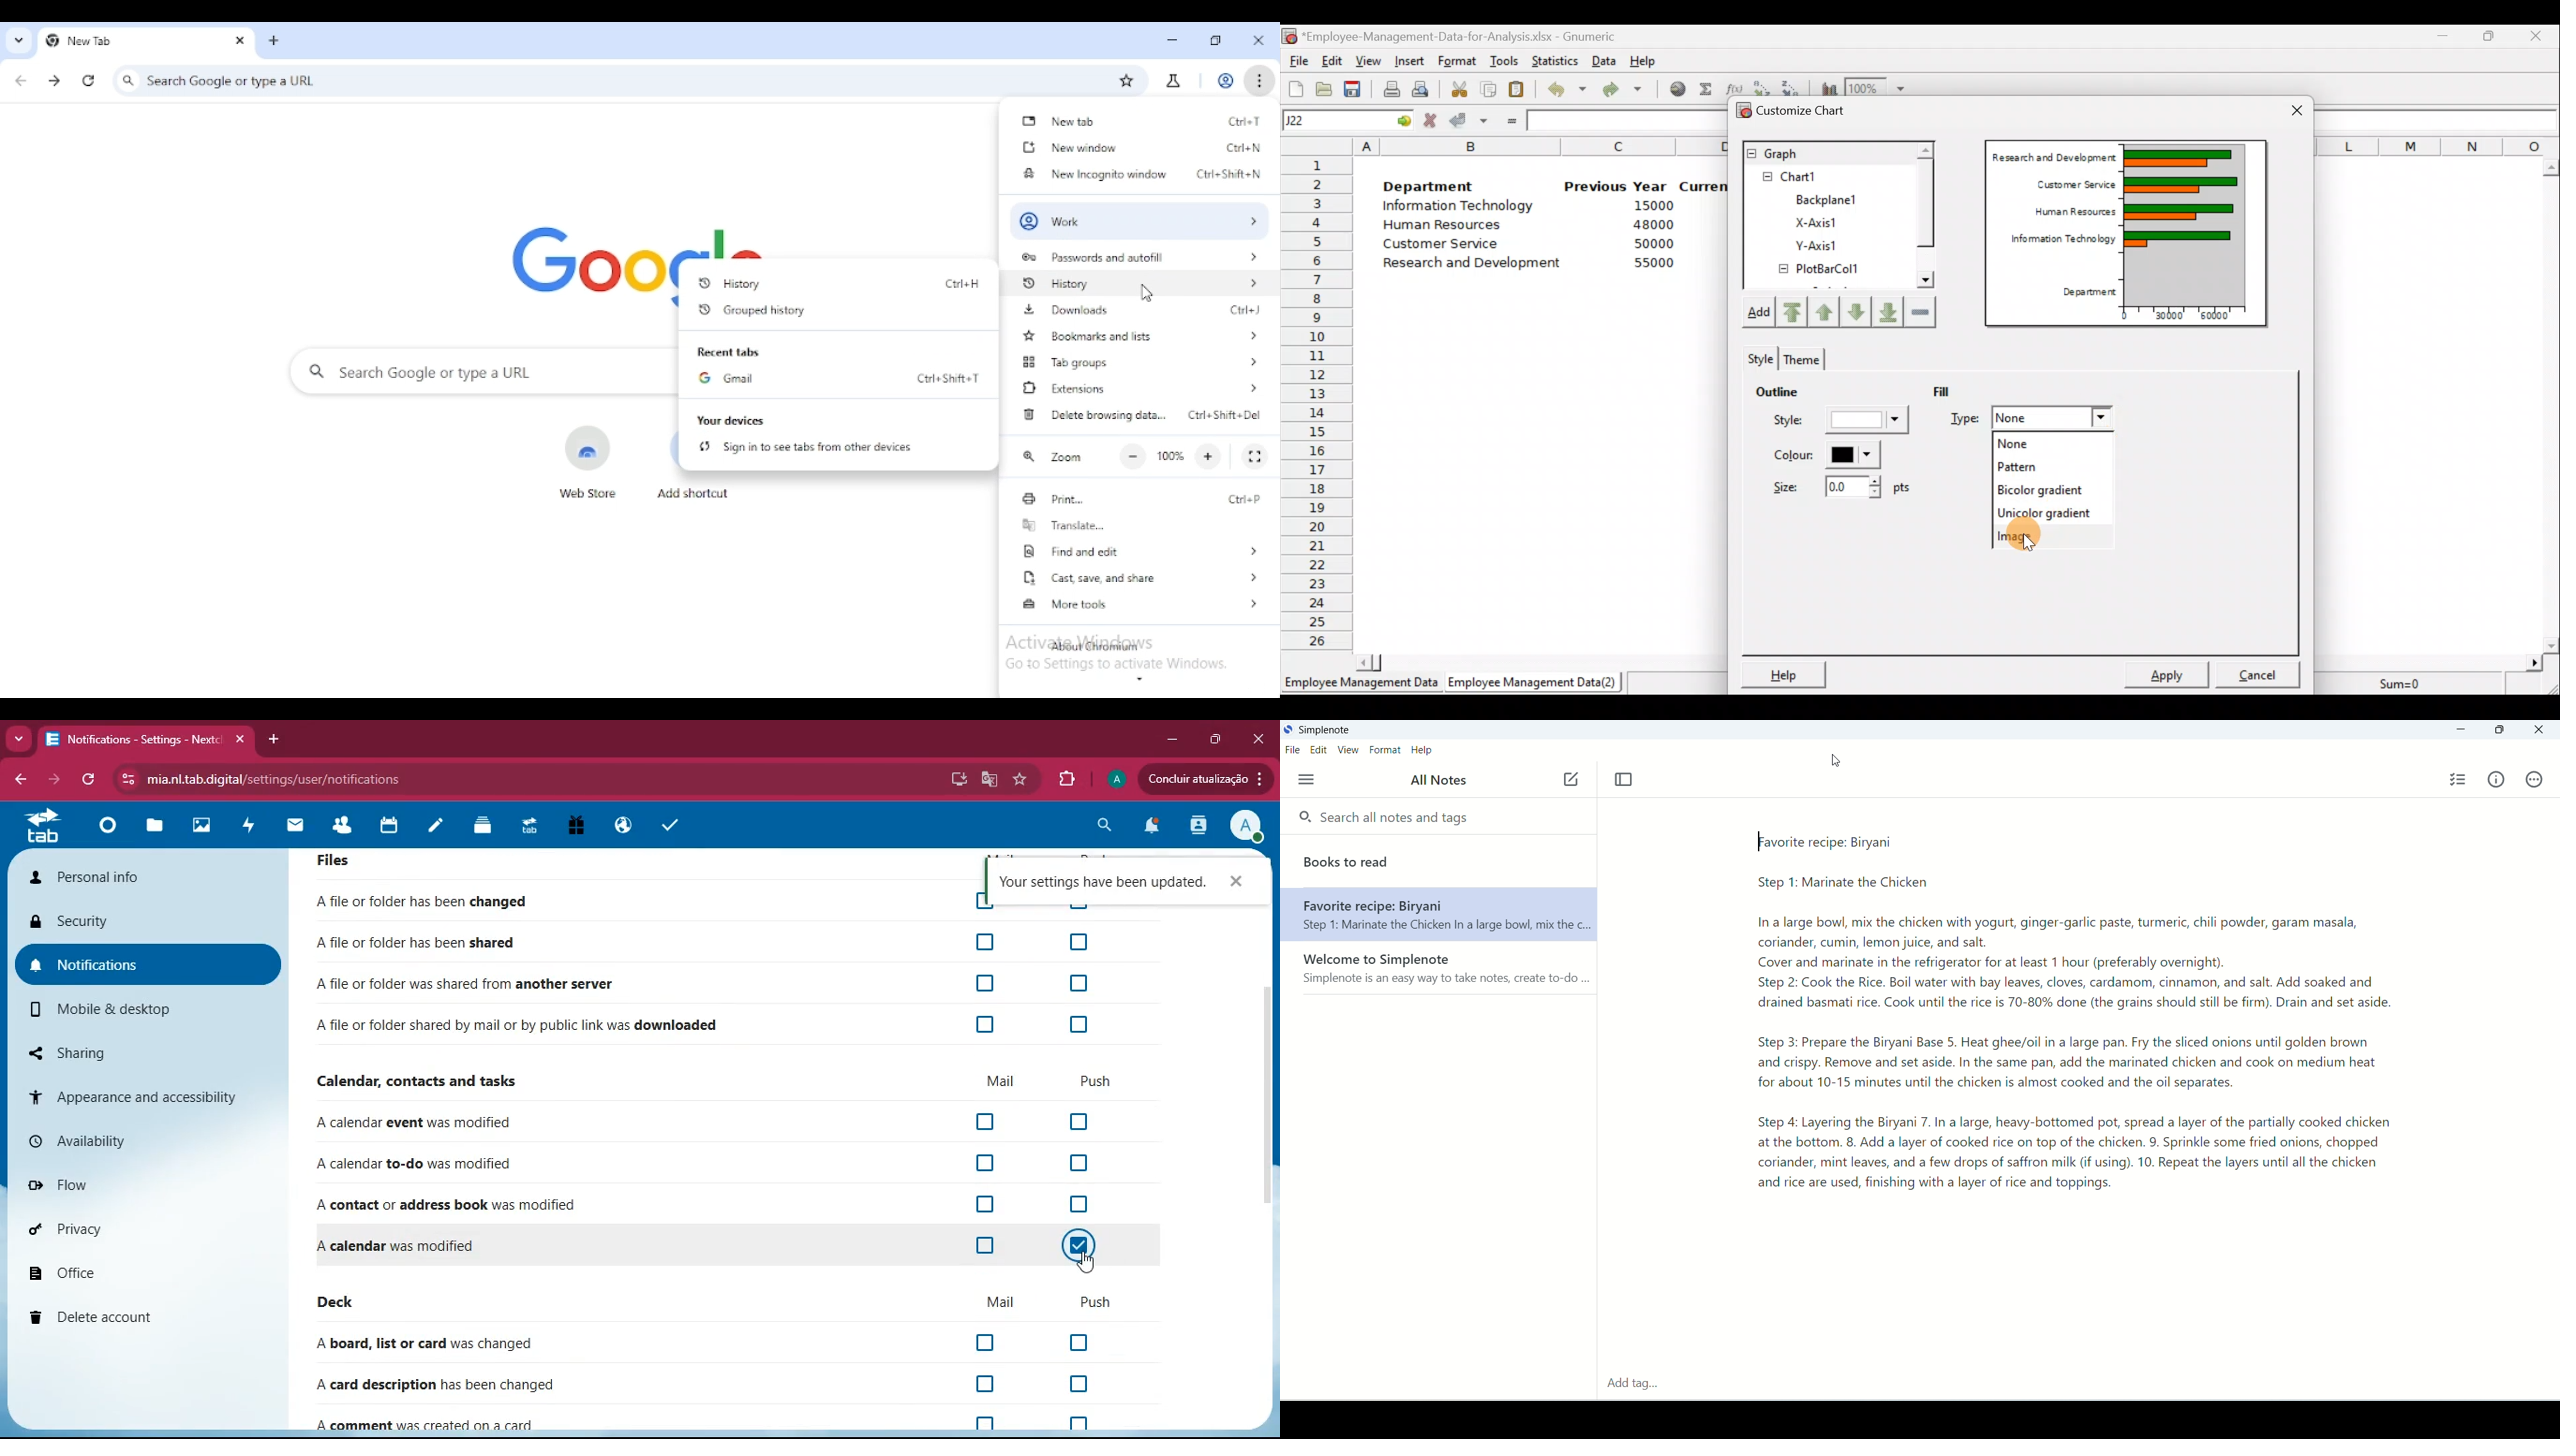 Image resolution: width=2576 pixels, height=1456 pixels. Describe the element at coordinates (343, 1300) in the screenshot. I see `deck` at that location.